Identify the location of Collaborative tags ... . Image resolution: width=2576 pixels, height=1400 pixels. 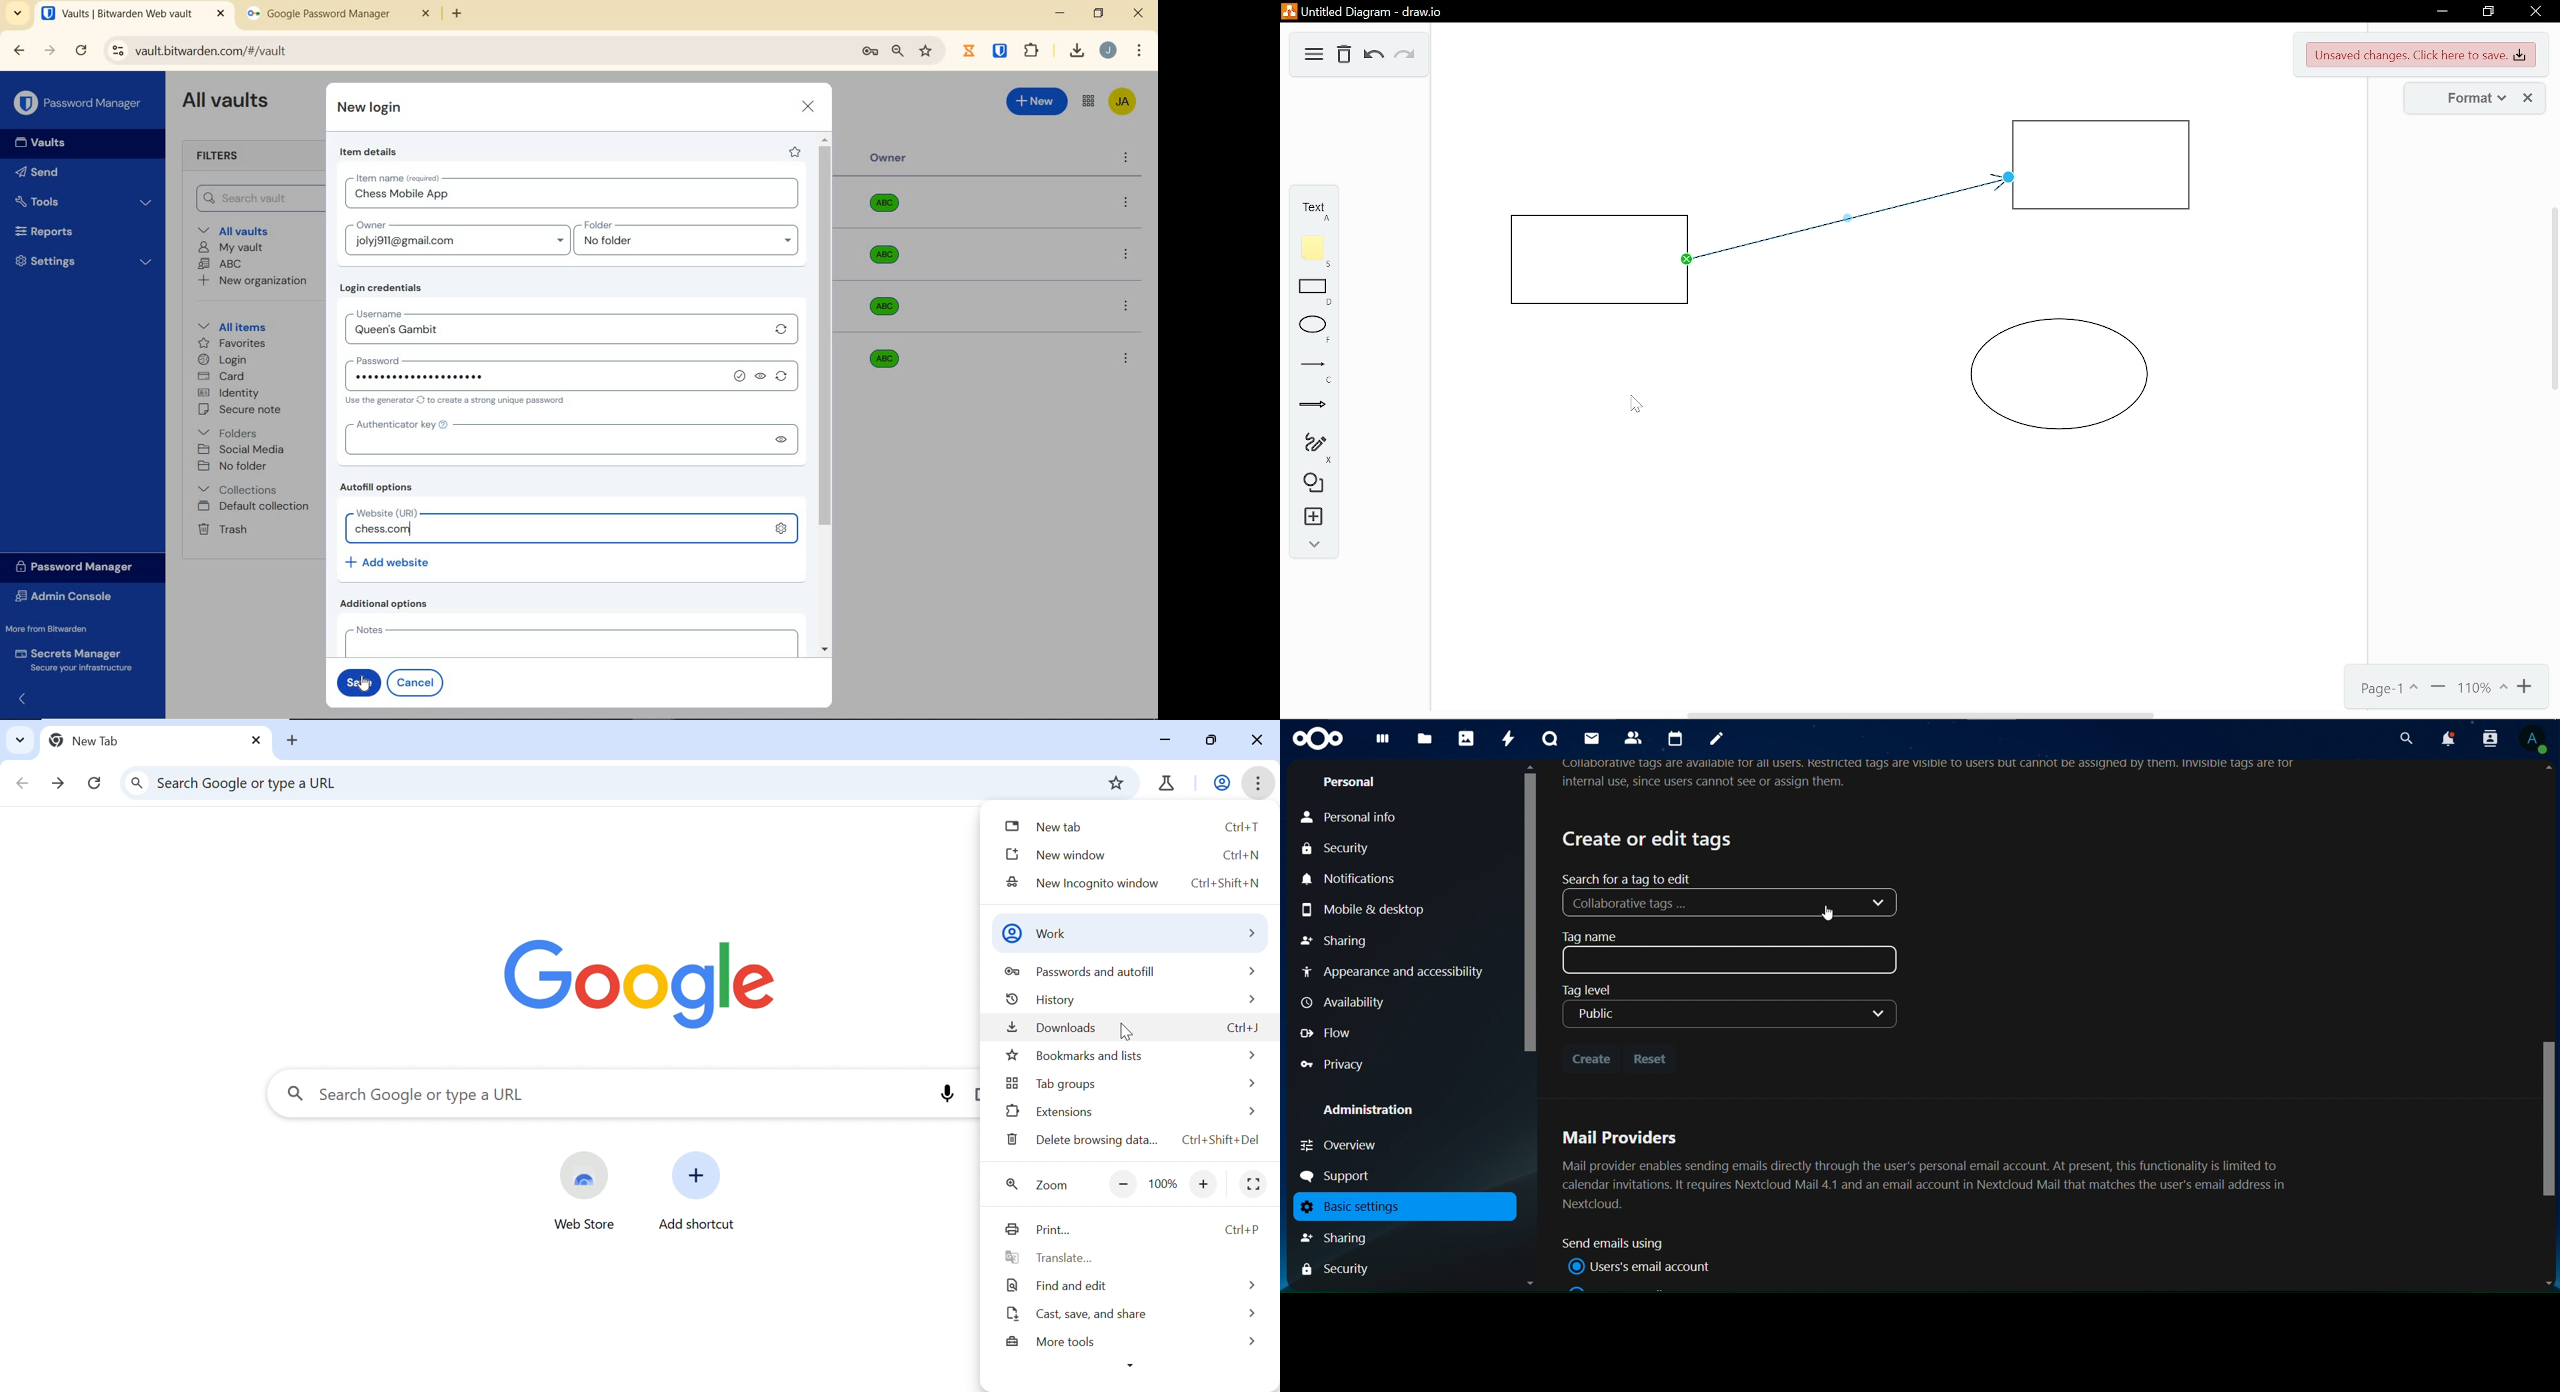
(1731, 904).